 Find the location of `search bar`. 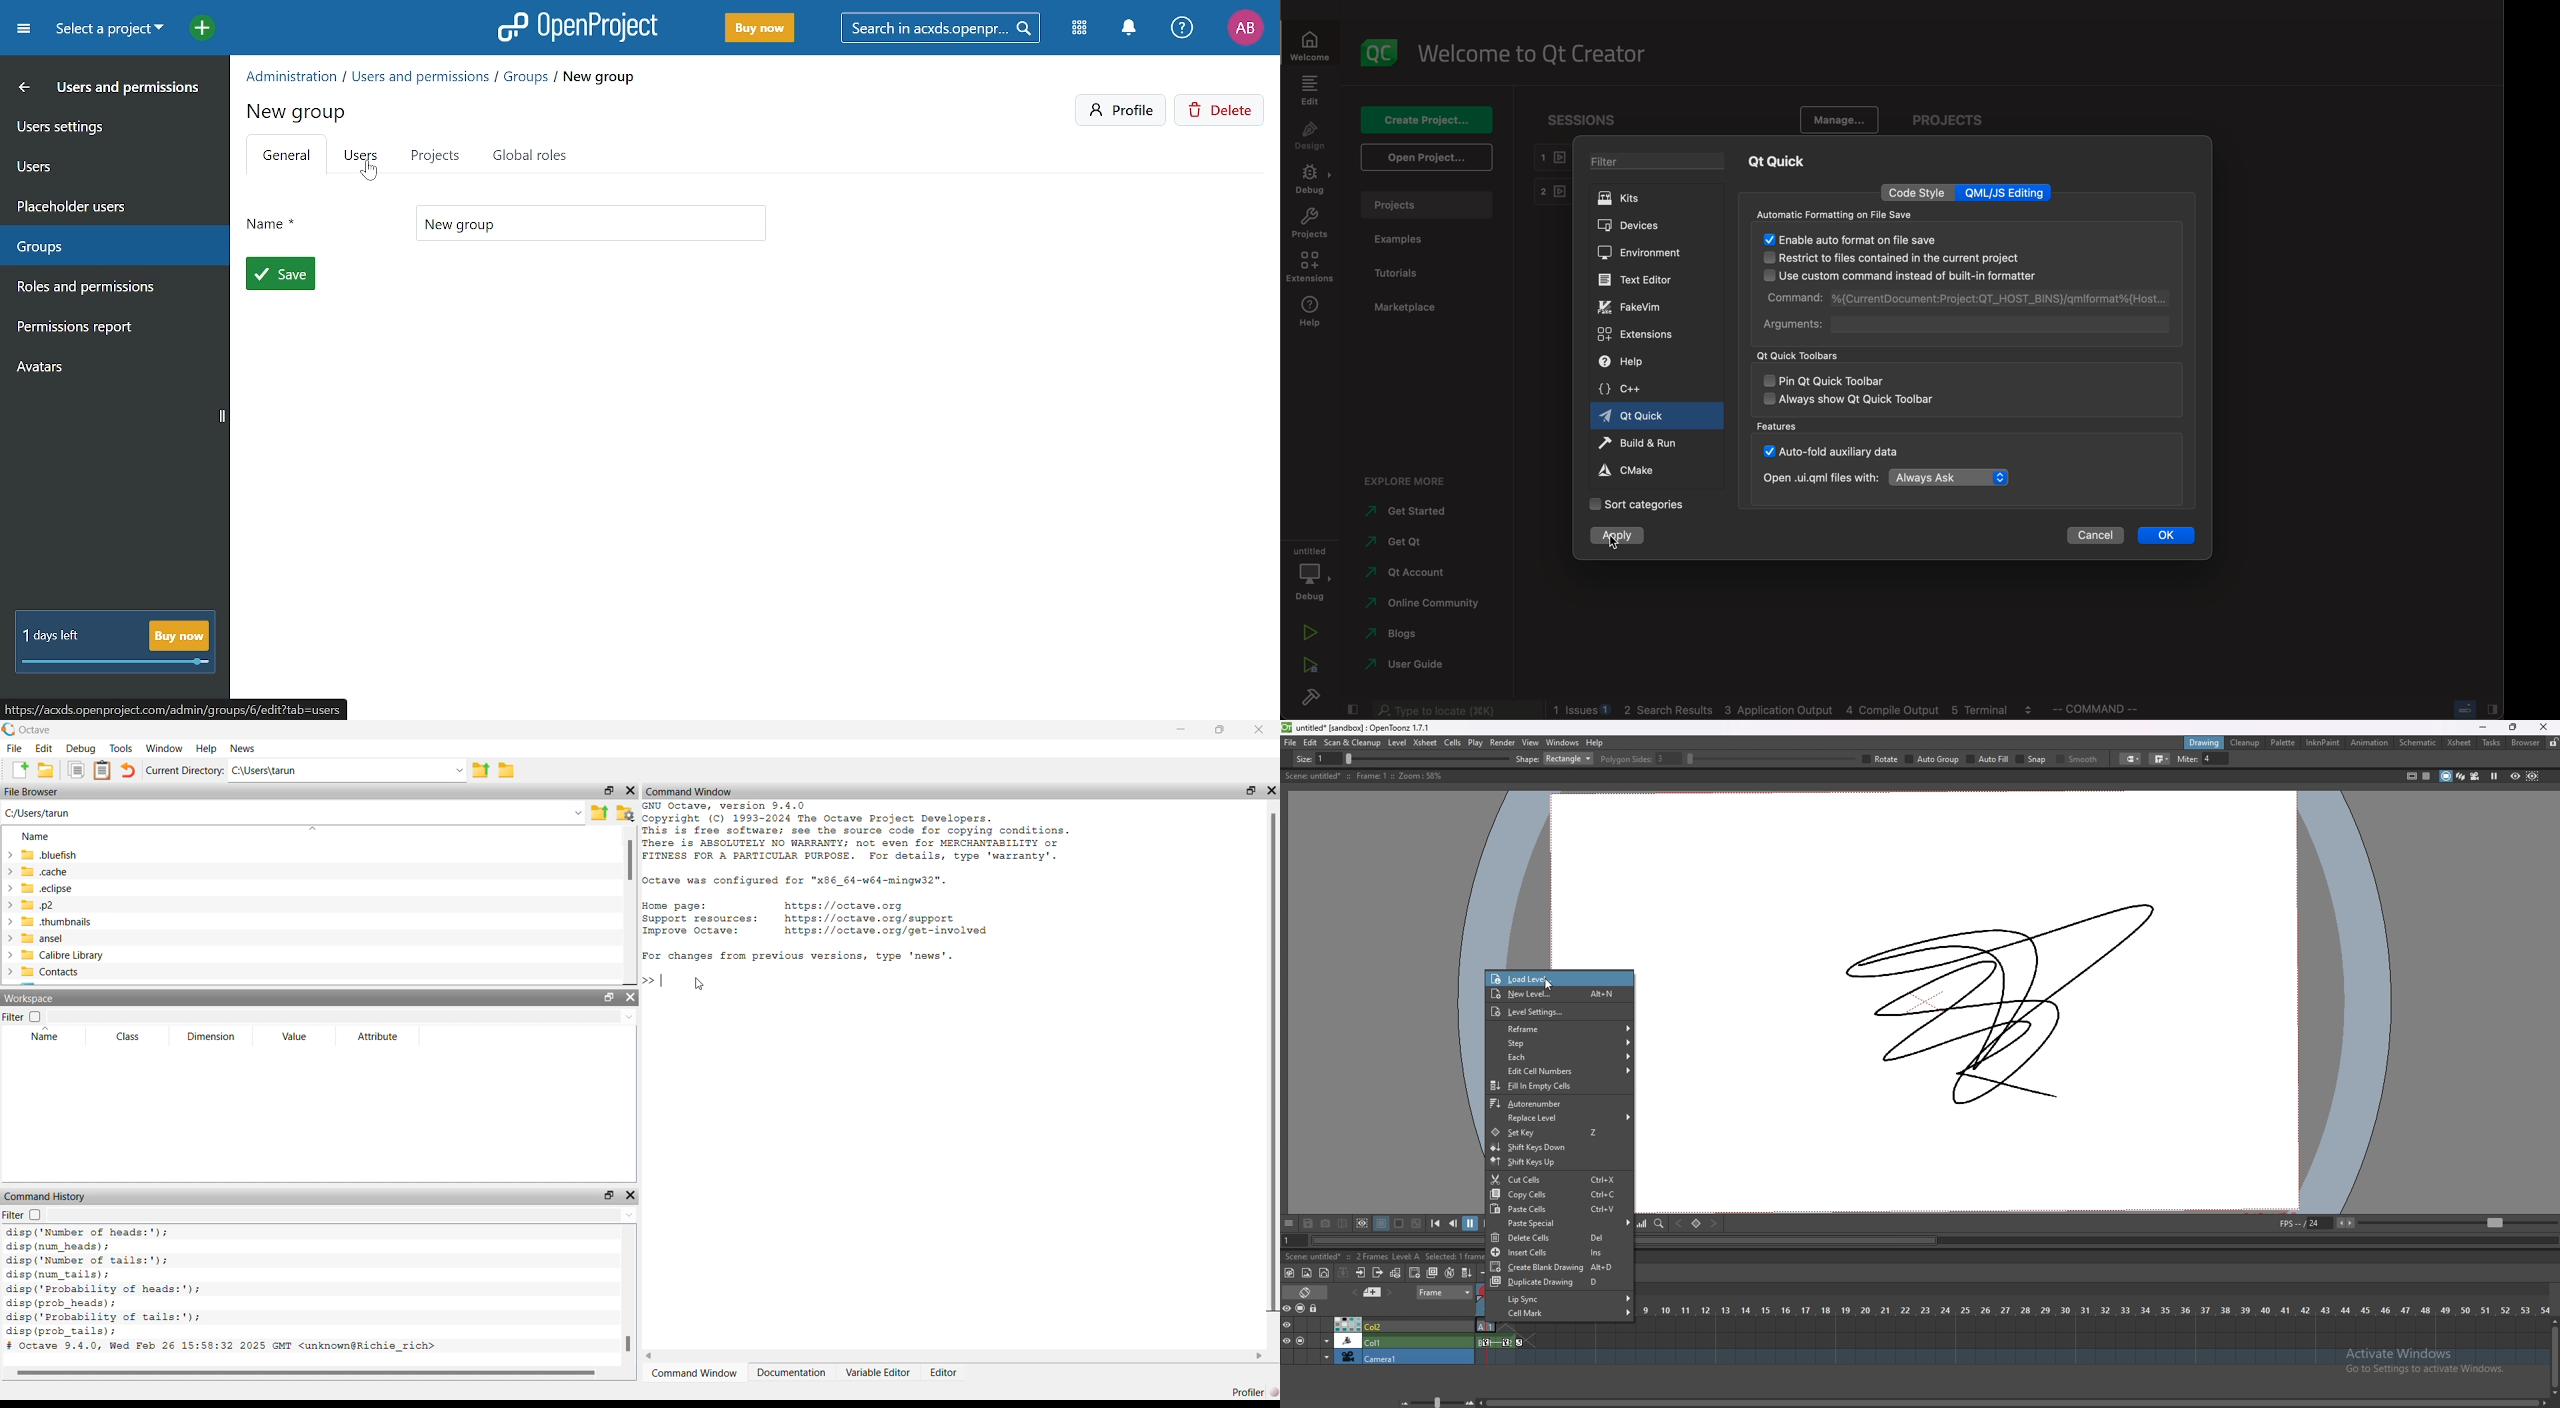

search bar is located at coordinates (1457, 710).